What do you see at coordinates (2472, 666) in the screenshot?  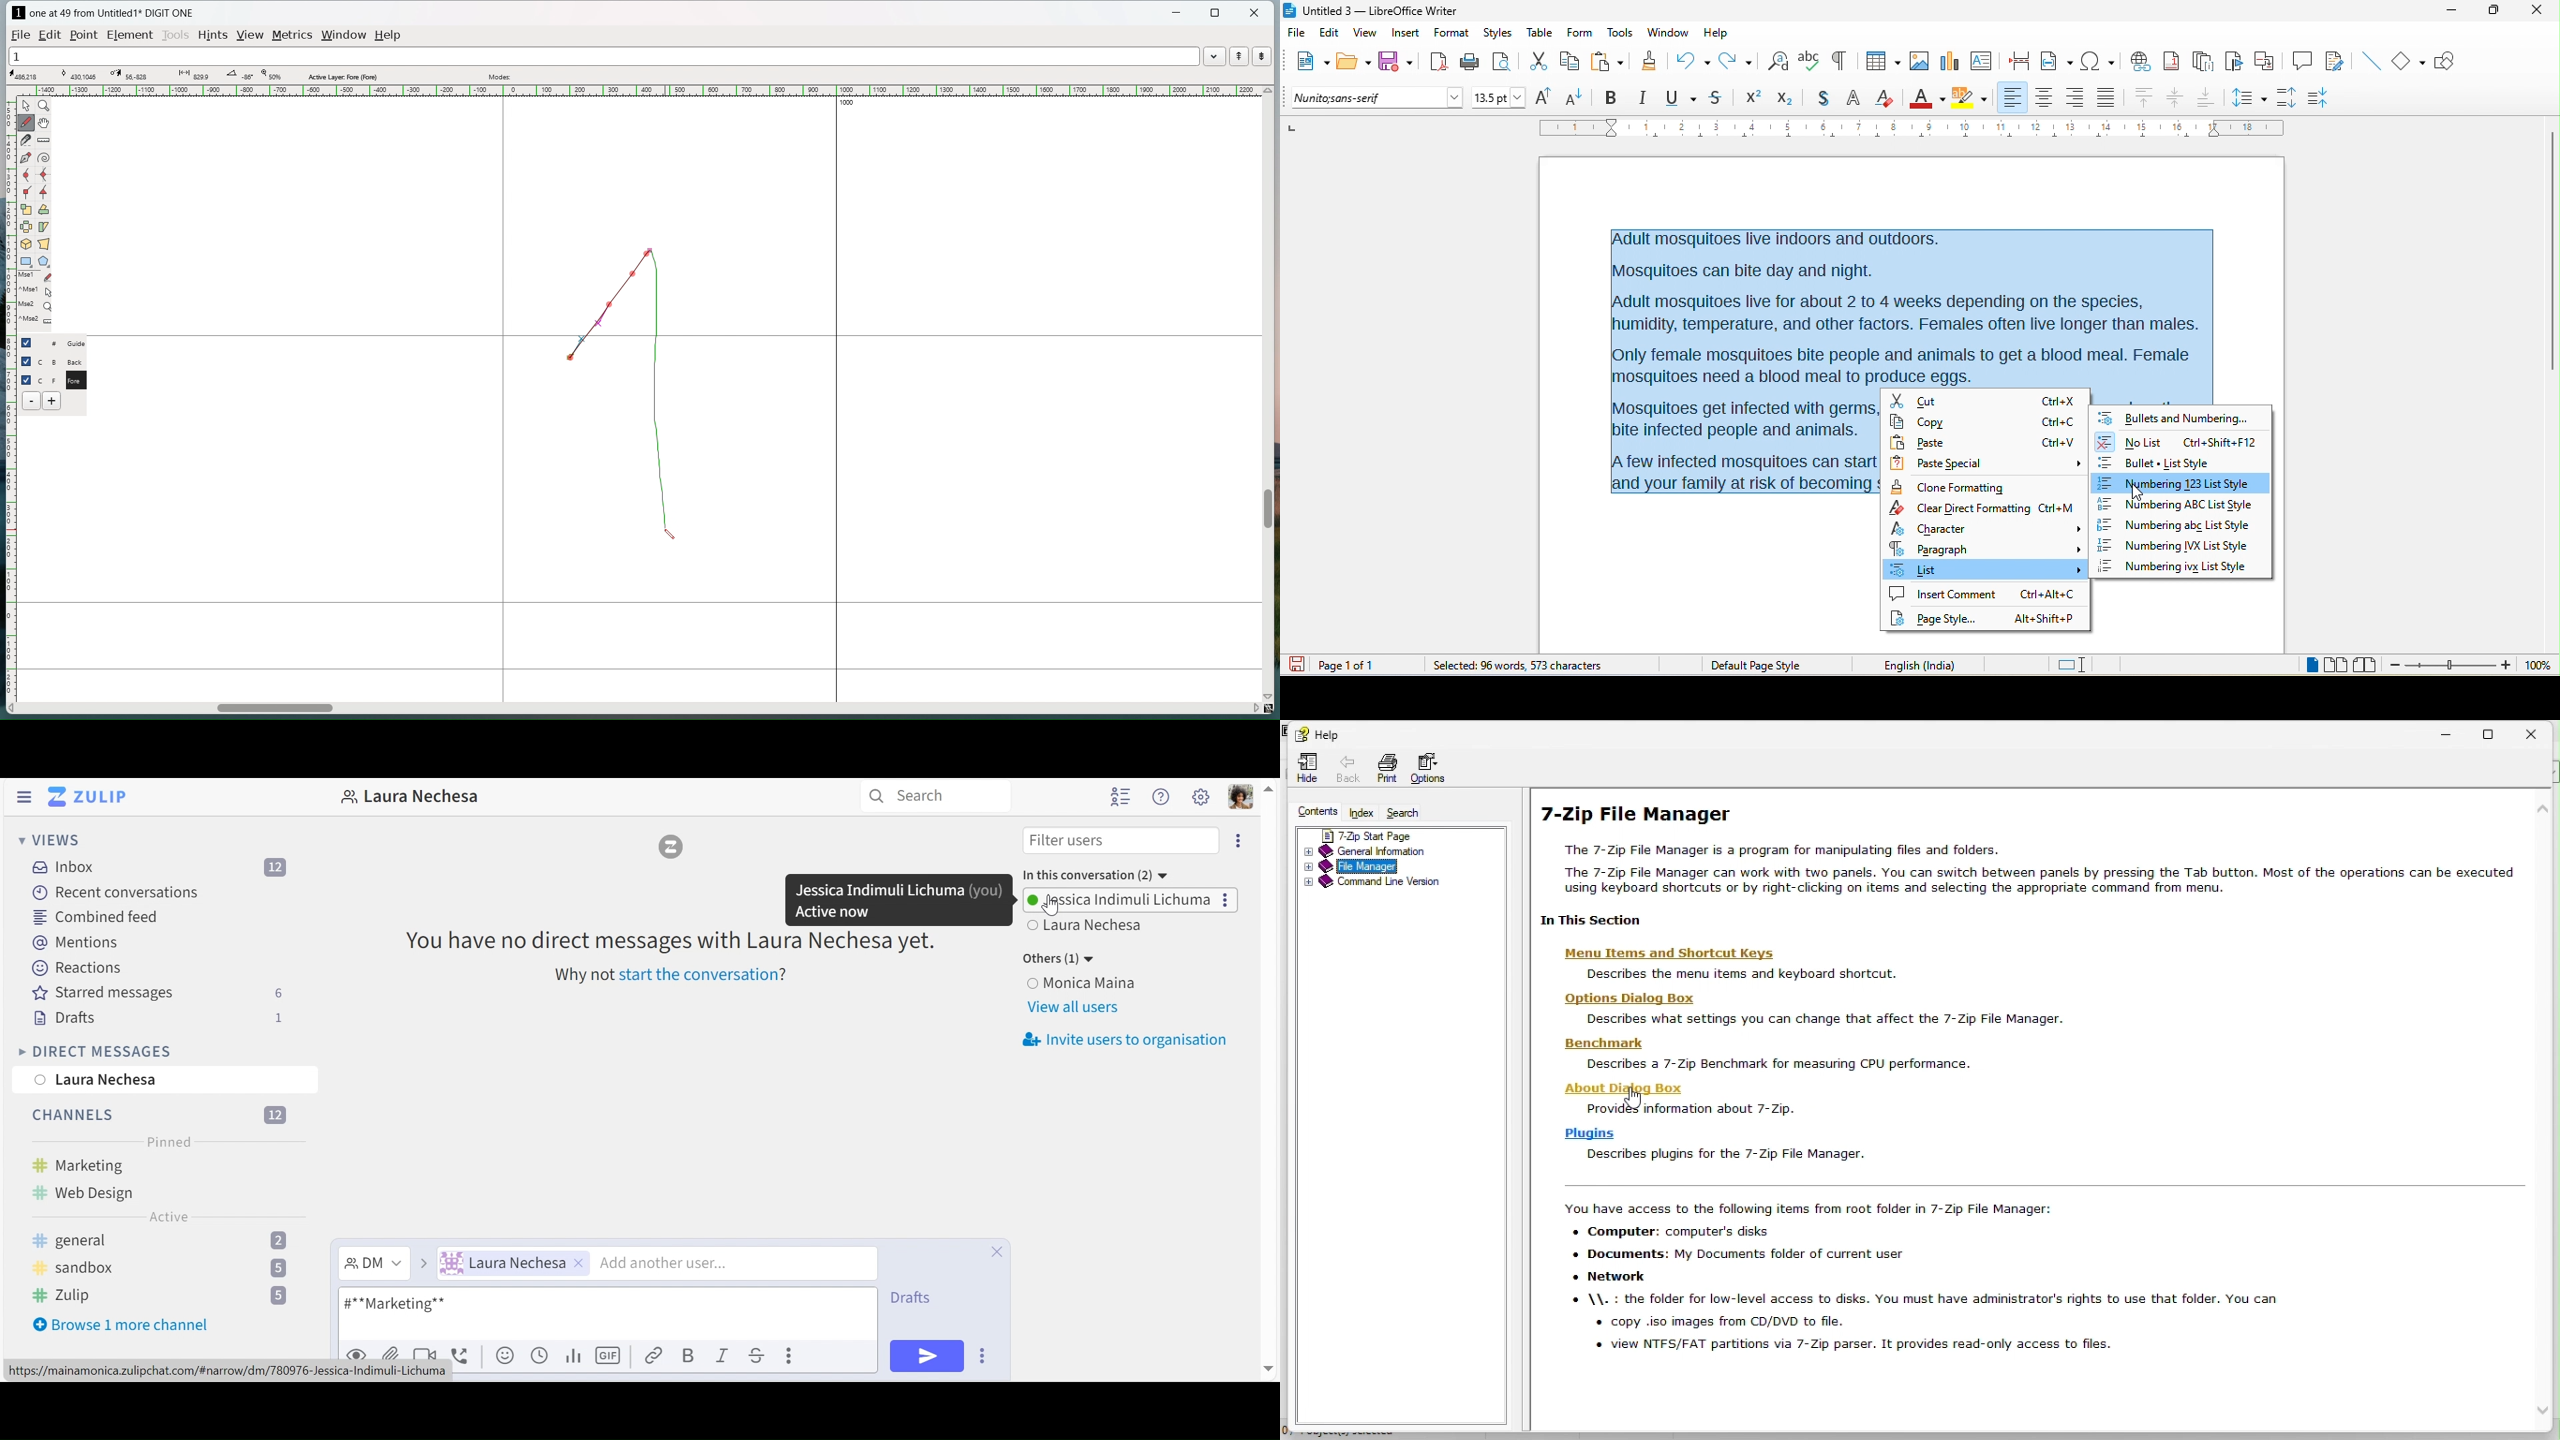 I see `zoom` at bounding box center [2472, 666].